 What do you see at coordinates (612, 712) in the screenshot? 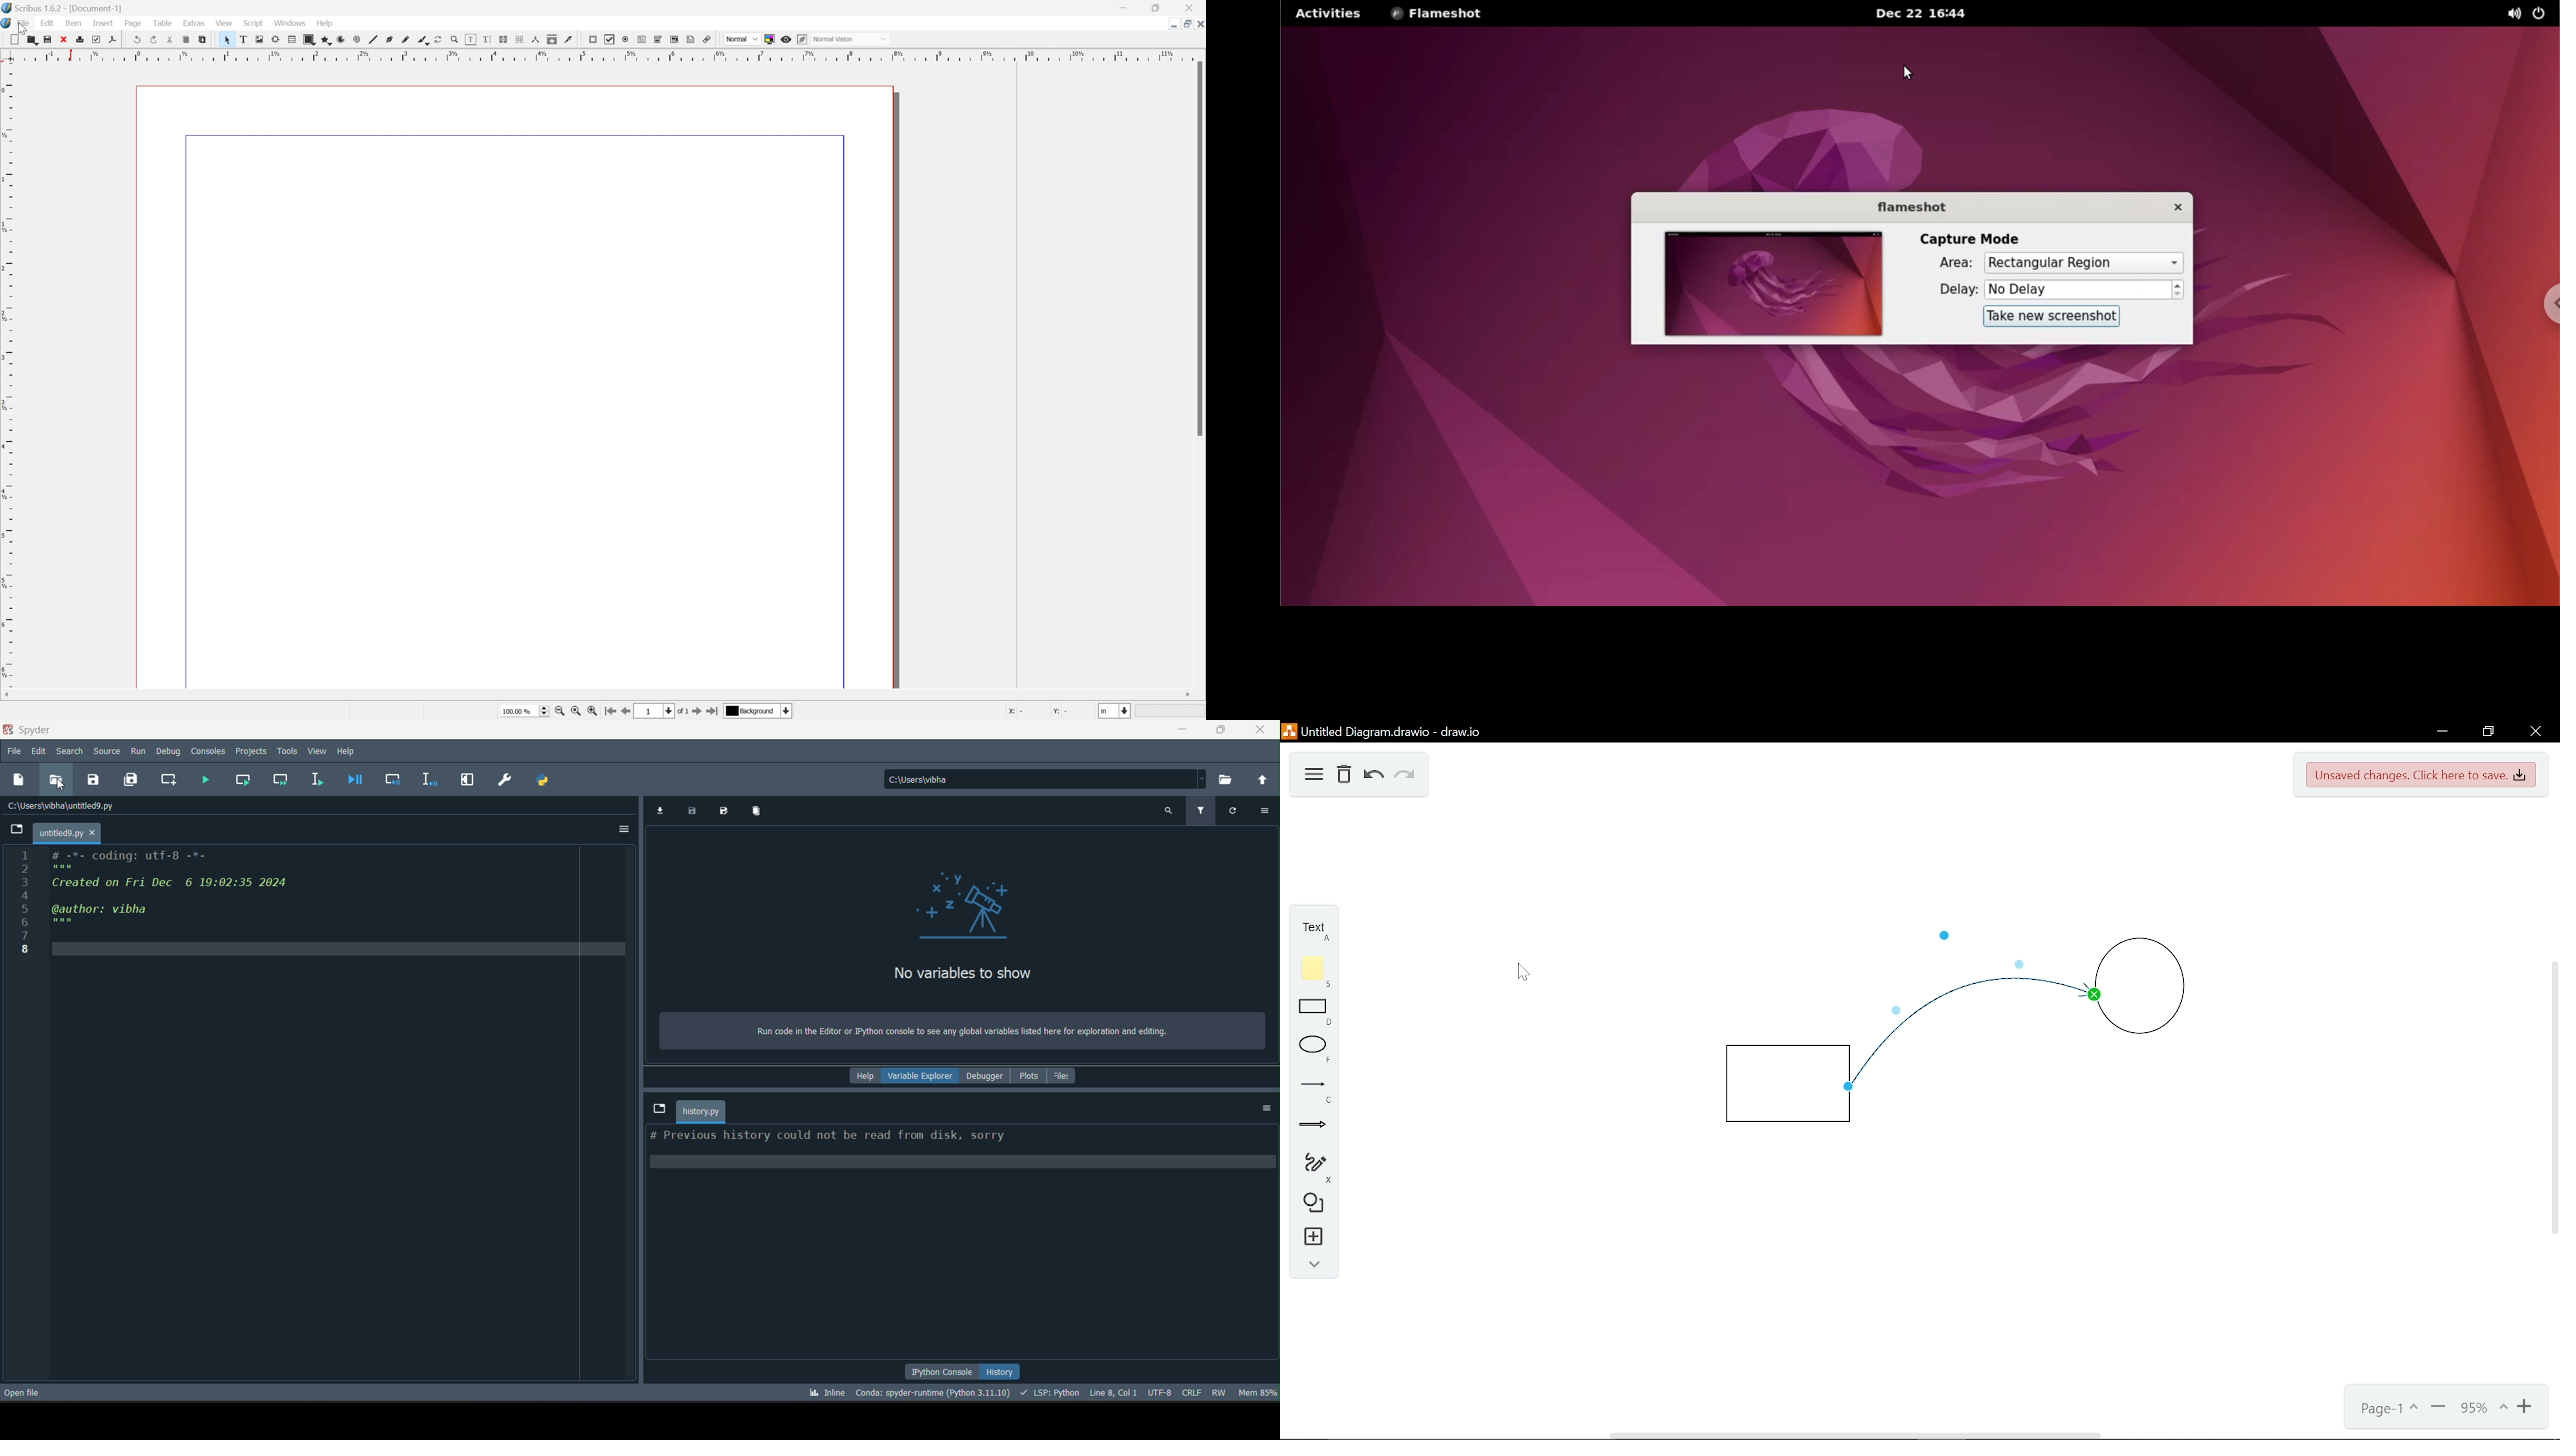
I see `go to first page` at bounding box center [612, 712].